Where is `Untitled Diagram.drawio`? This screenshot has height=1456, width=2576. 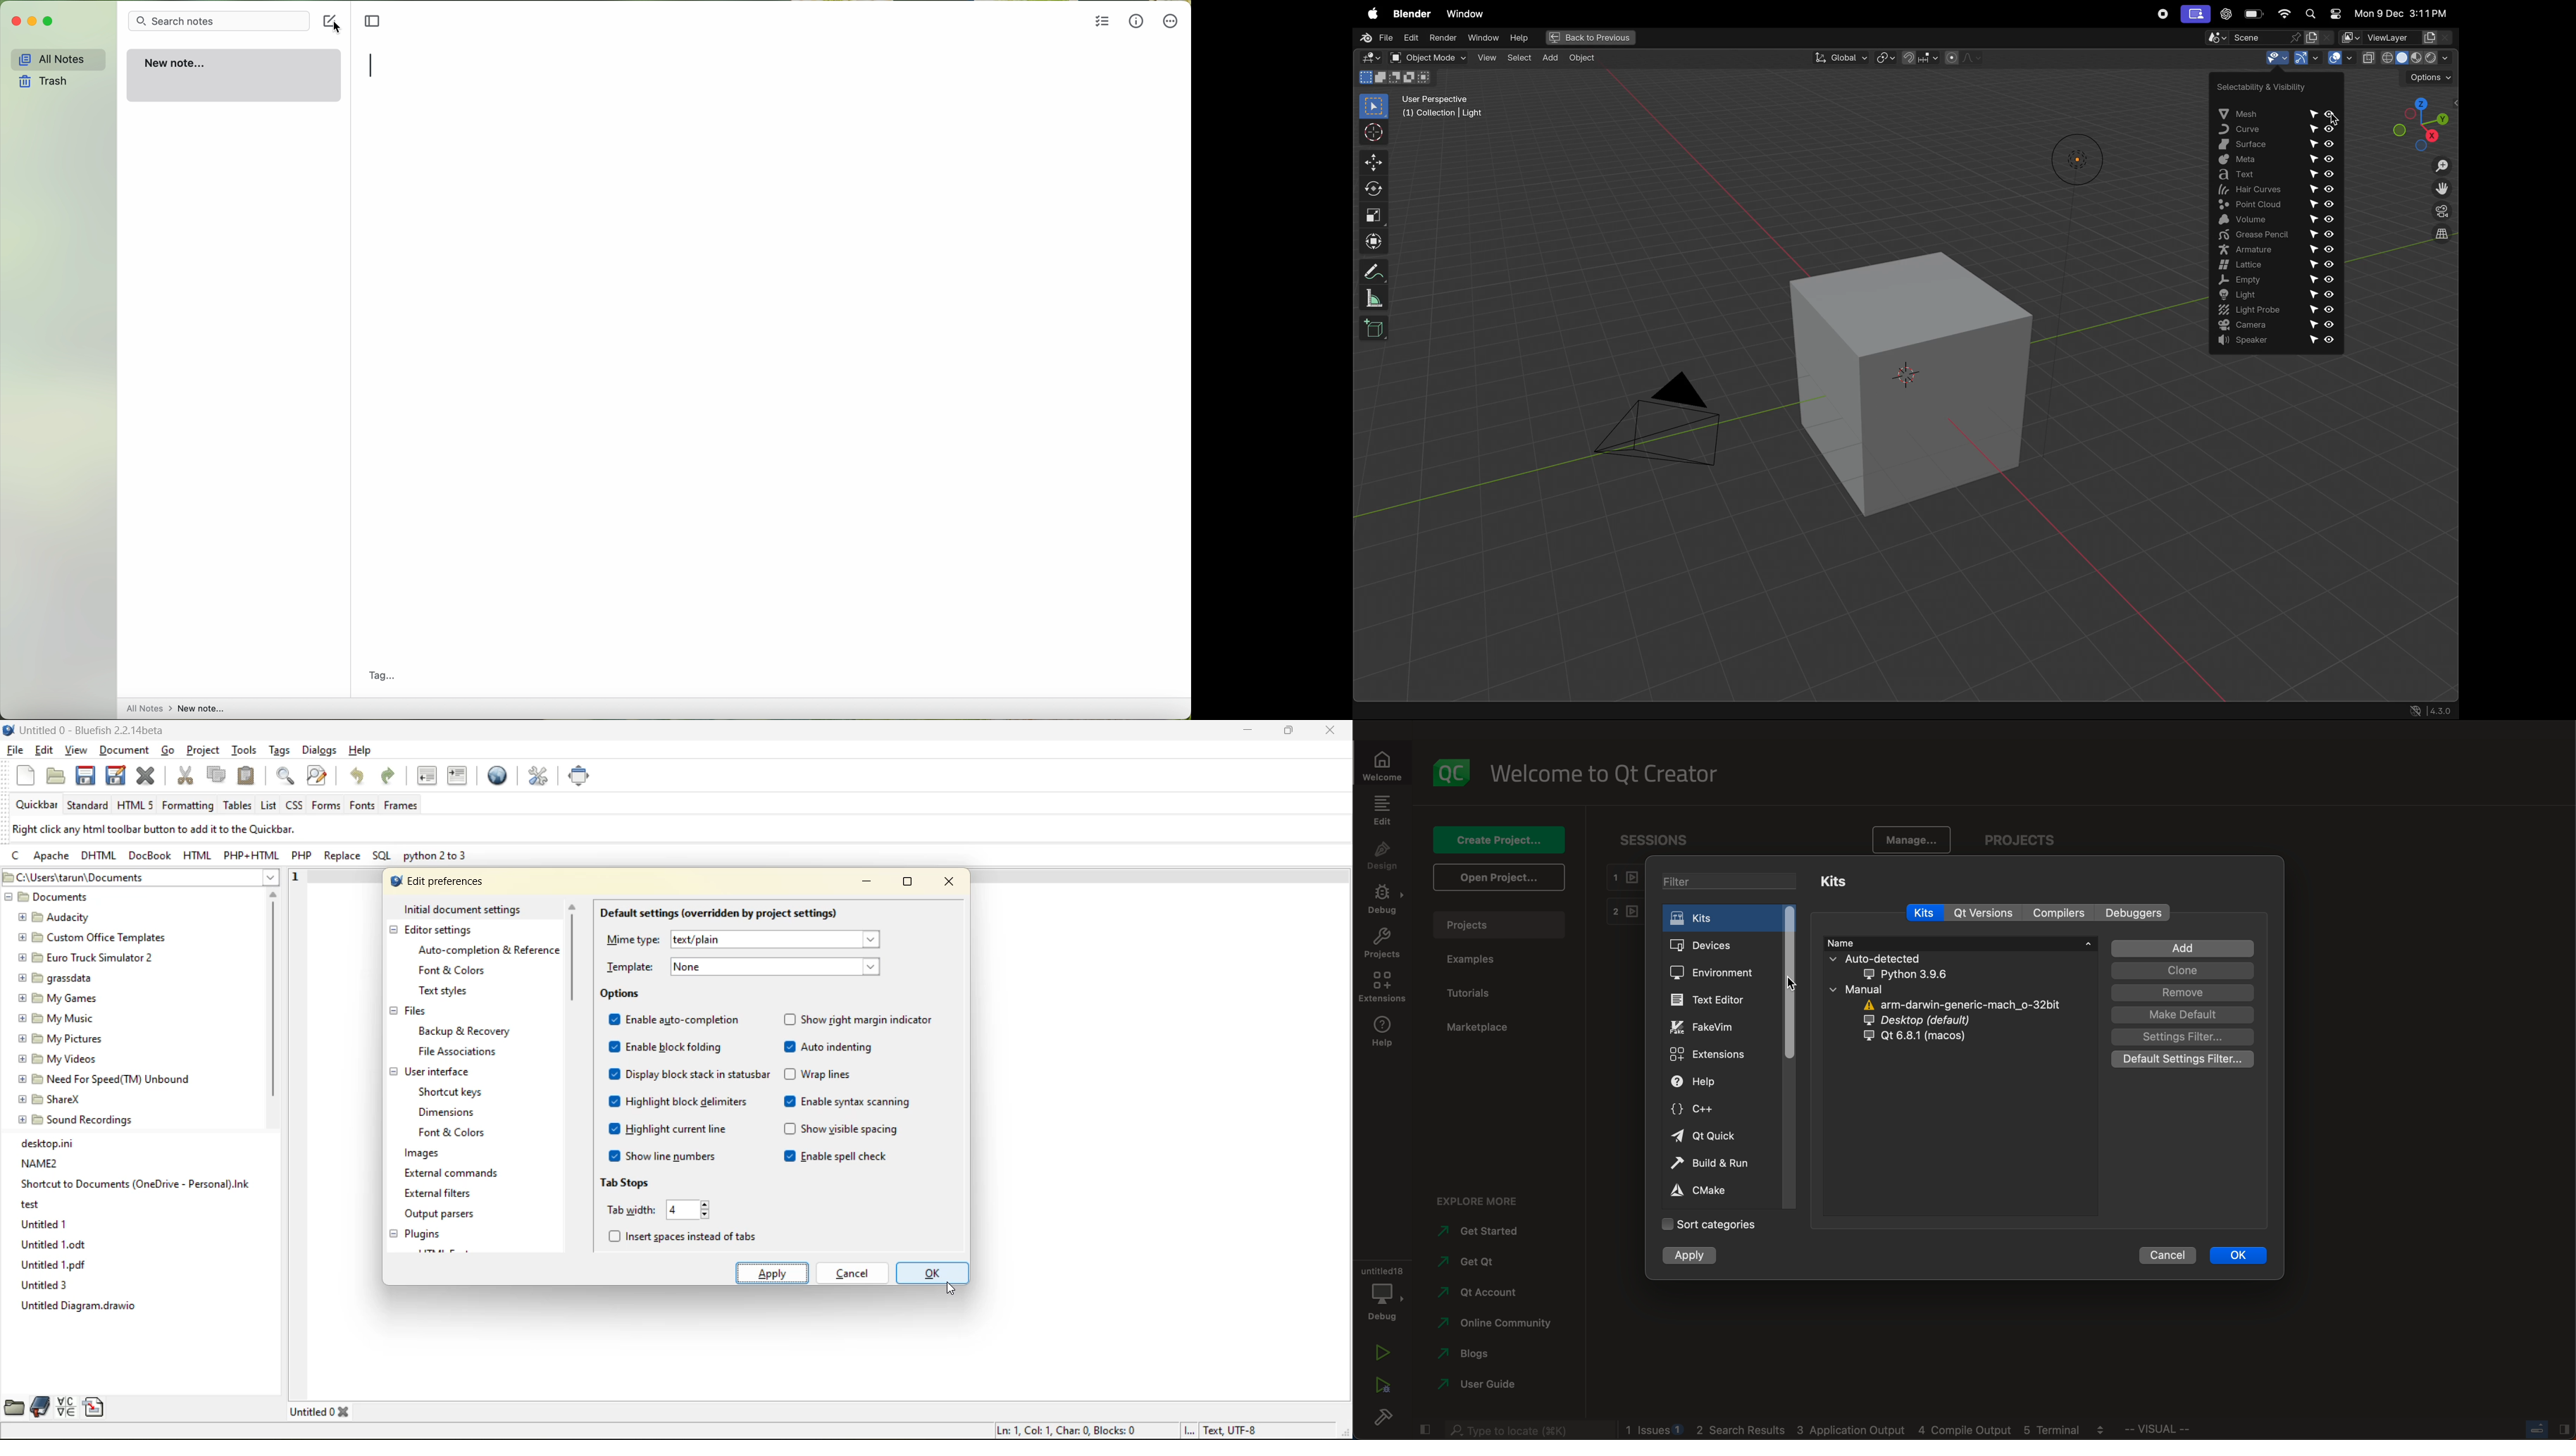
Untitled Diagram.drawio is located at coordinates (85, 1308).